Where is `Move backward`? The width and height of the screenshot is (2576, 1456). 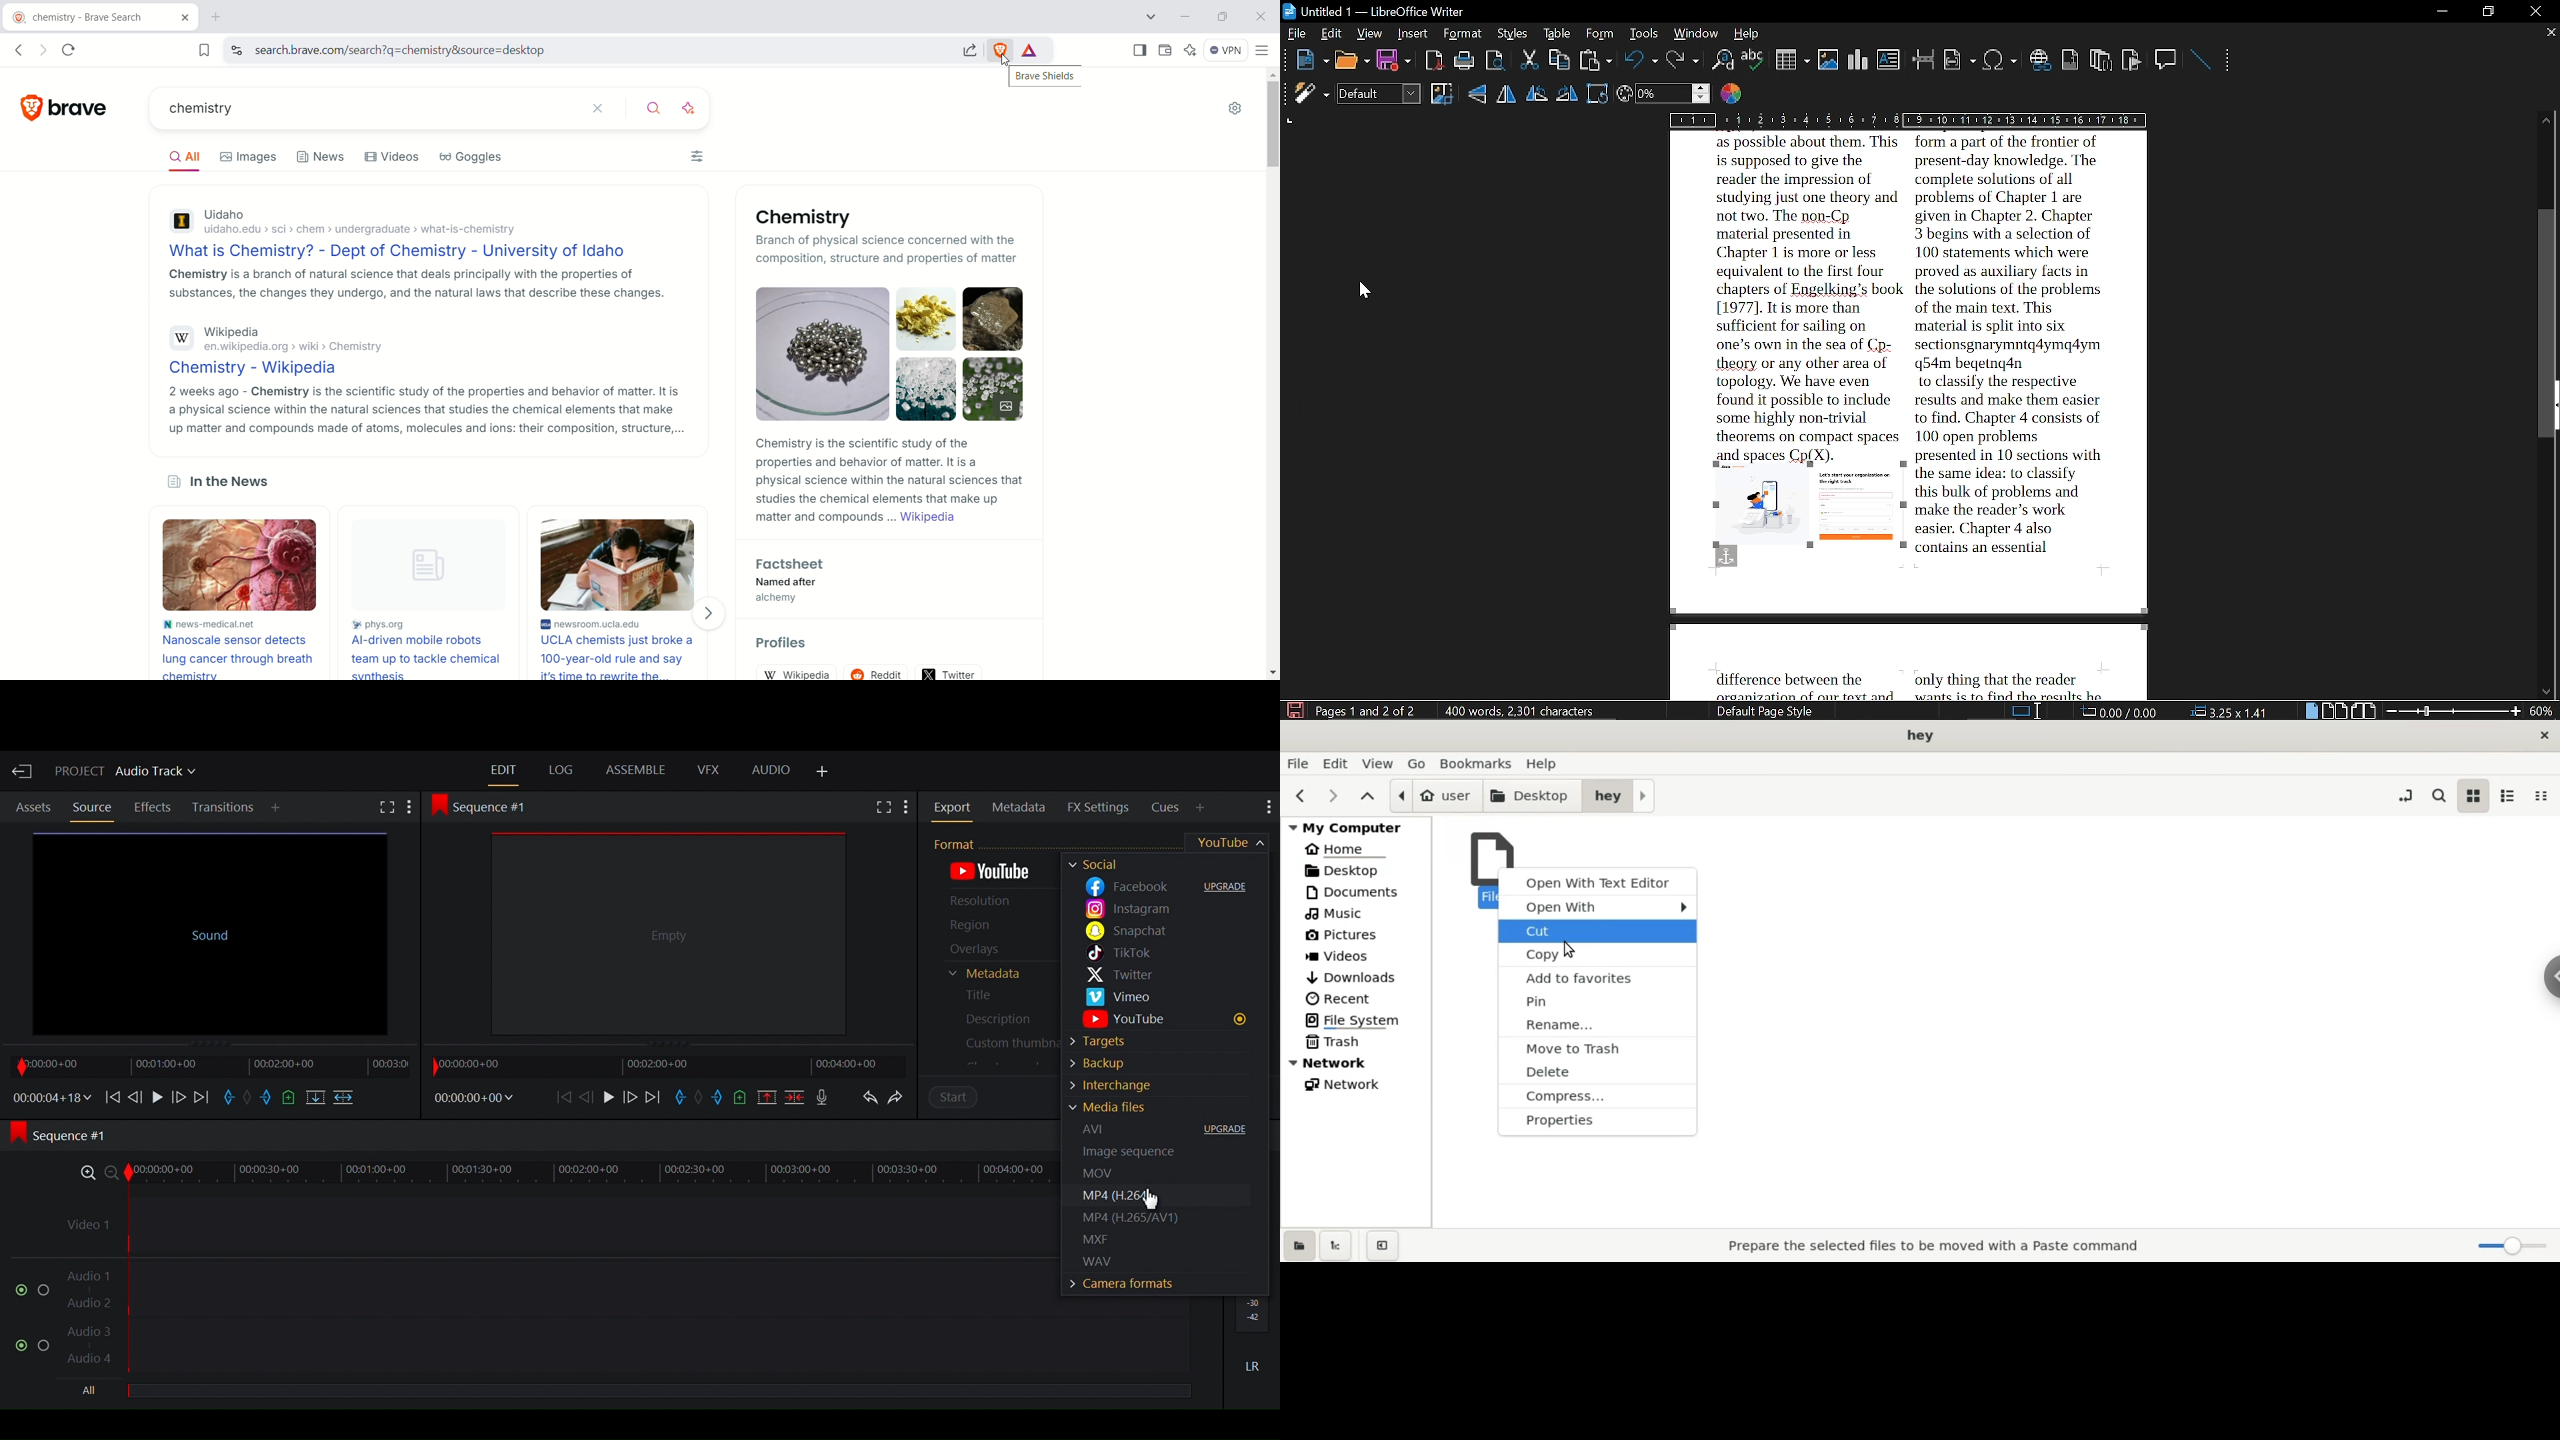 Move backward is located at coordinates (565, 1097).